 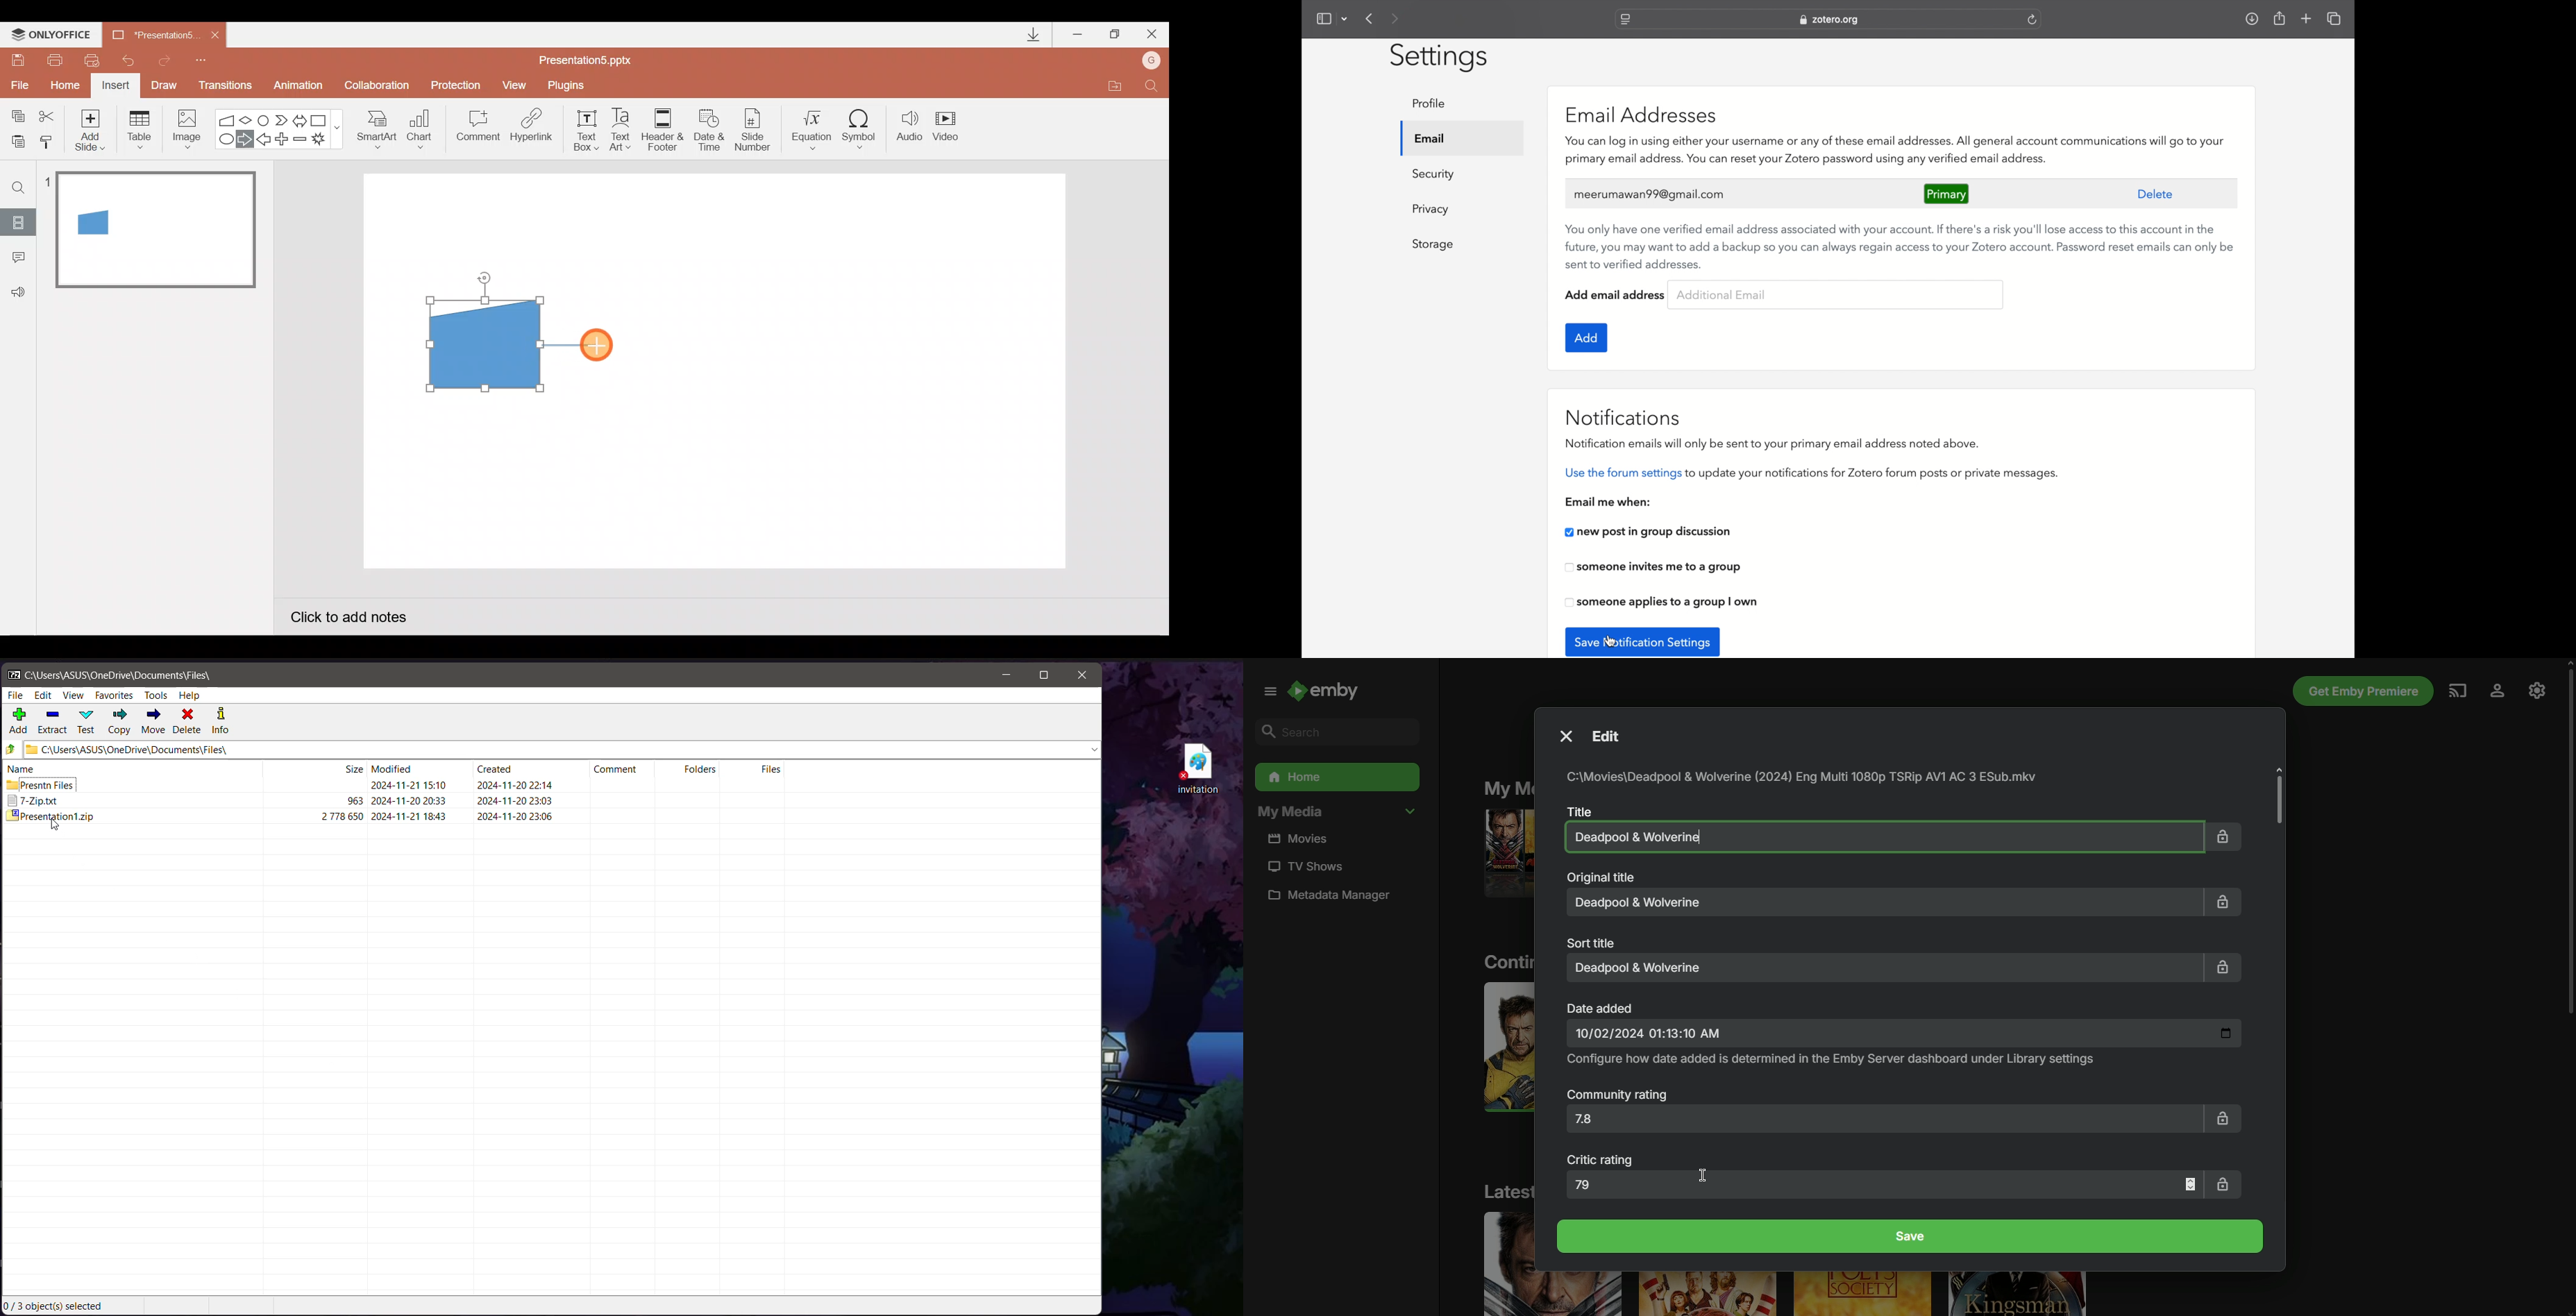 What do you see at coordinates (2225, 1183) in the screenshot?
I see `Lock` at bounding box center [2225, 1183].